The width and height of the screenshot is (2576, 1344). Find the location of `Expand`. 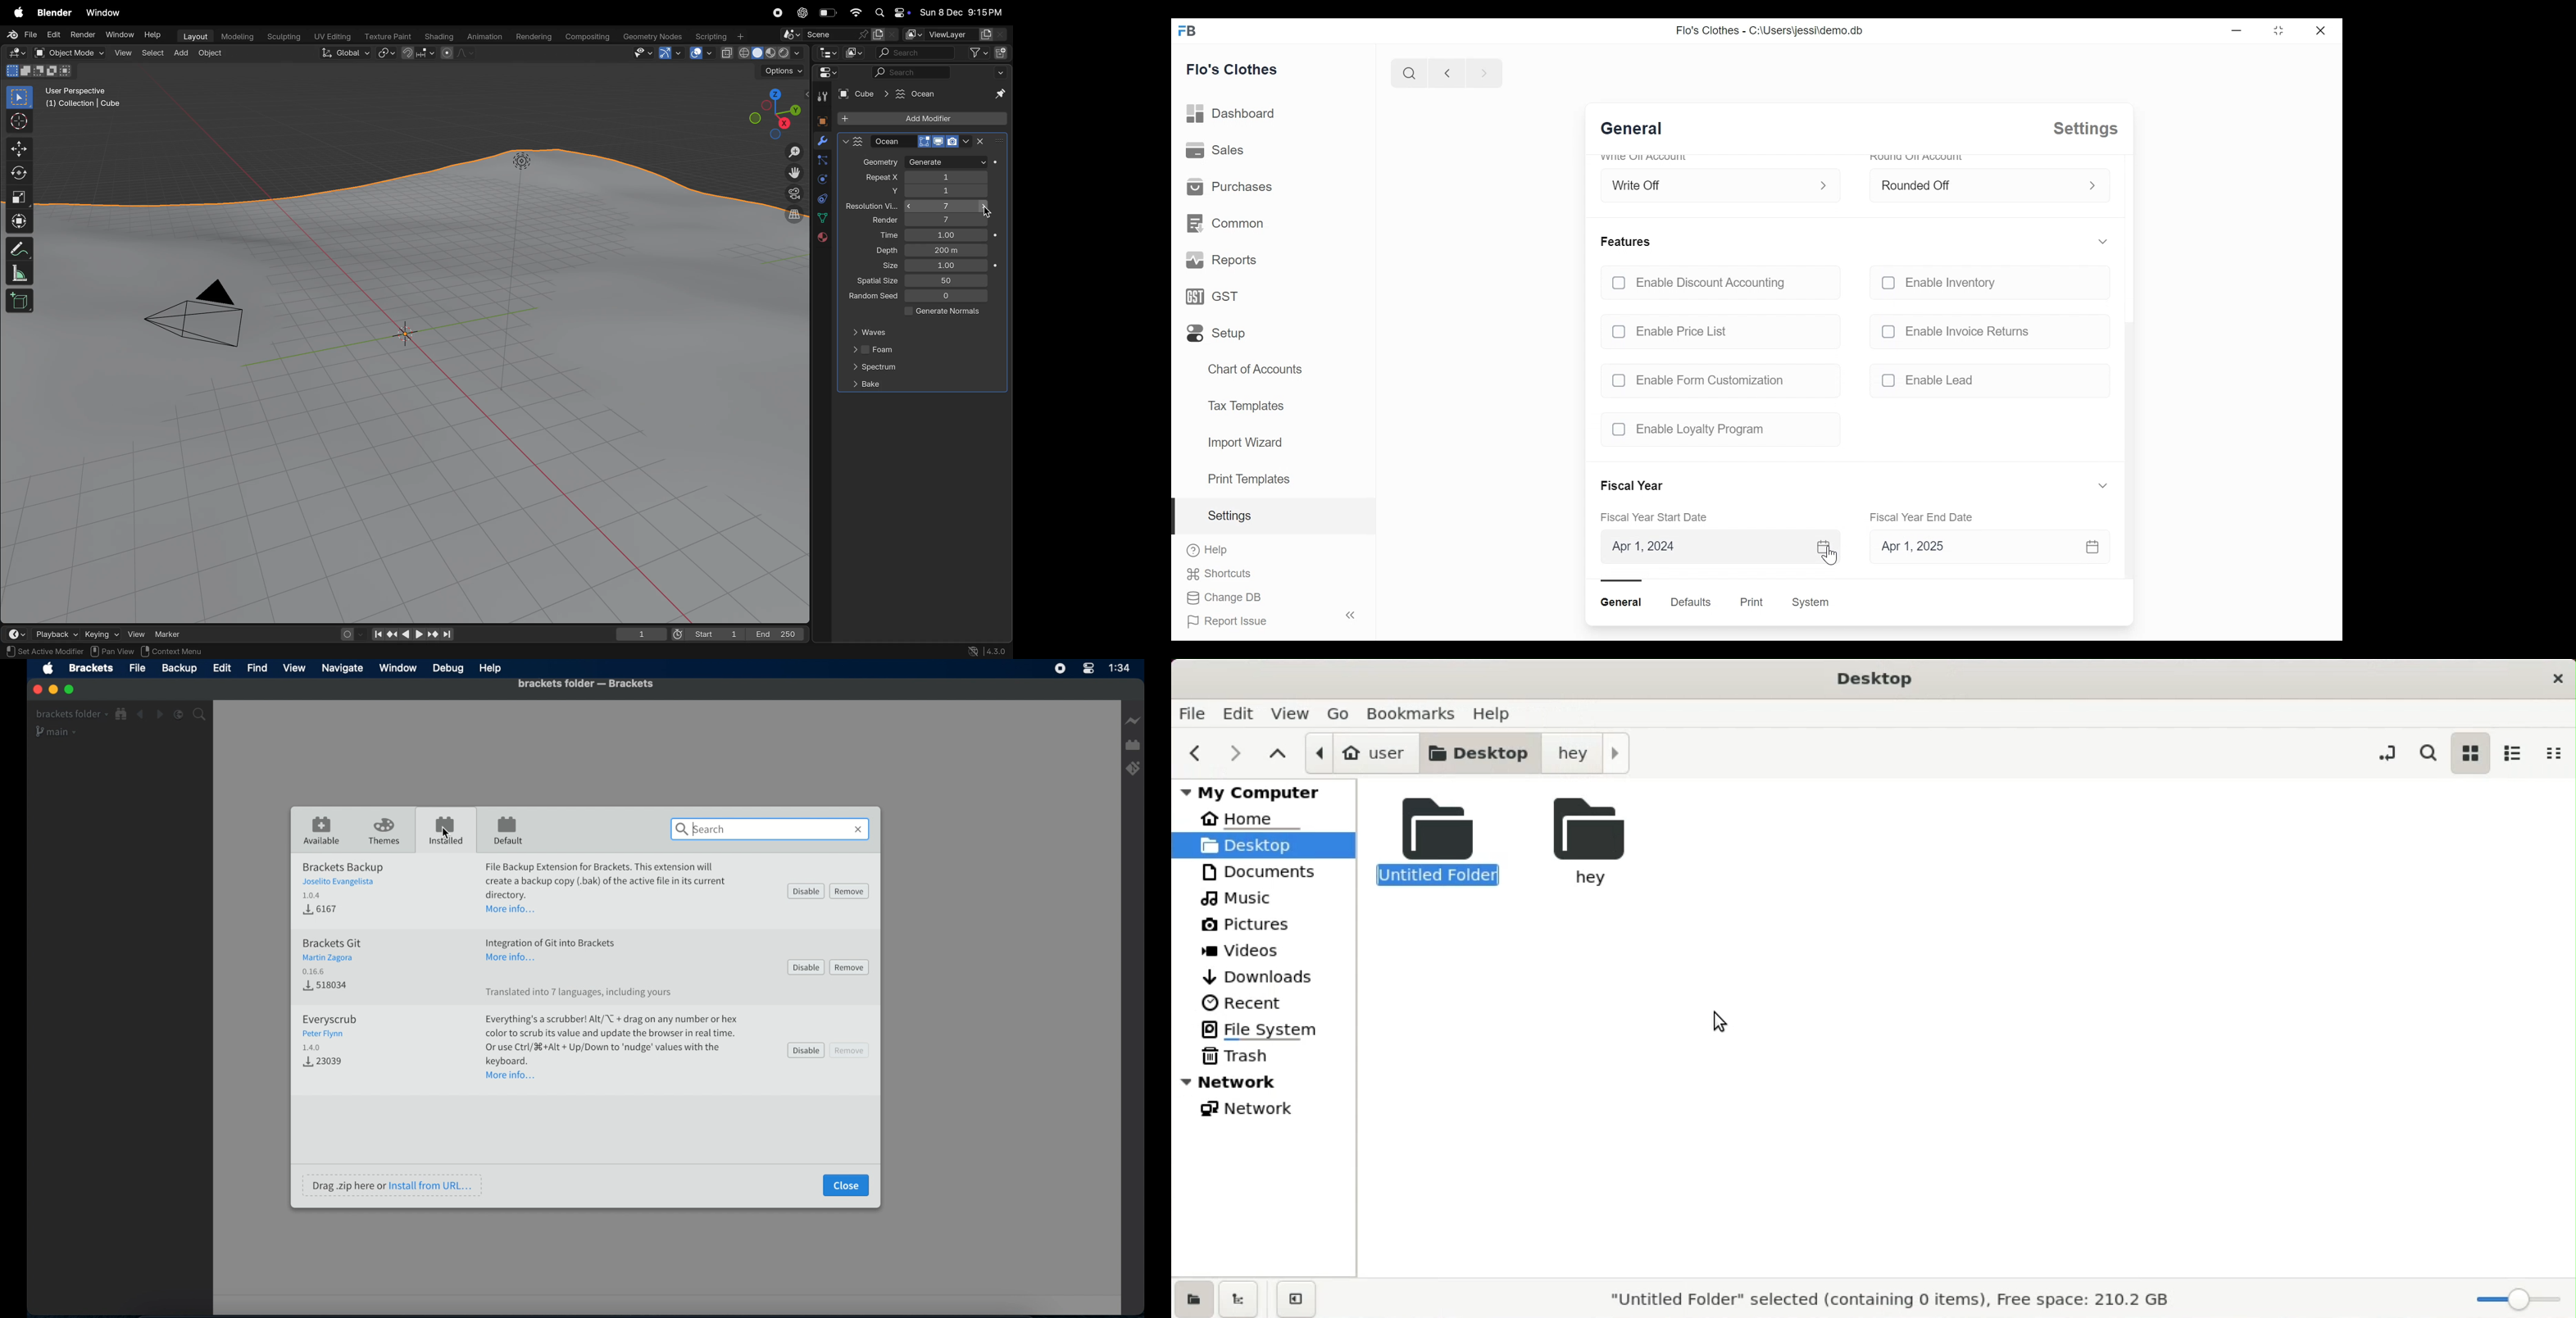

Expand is located at coordinates (2093, 186).